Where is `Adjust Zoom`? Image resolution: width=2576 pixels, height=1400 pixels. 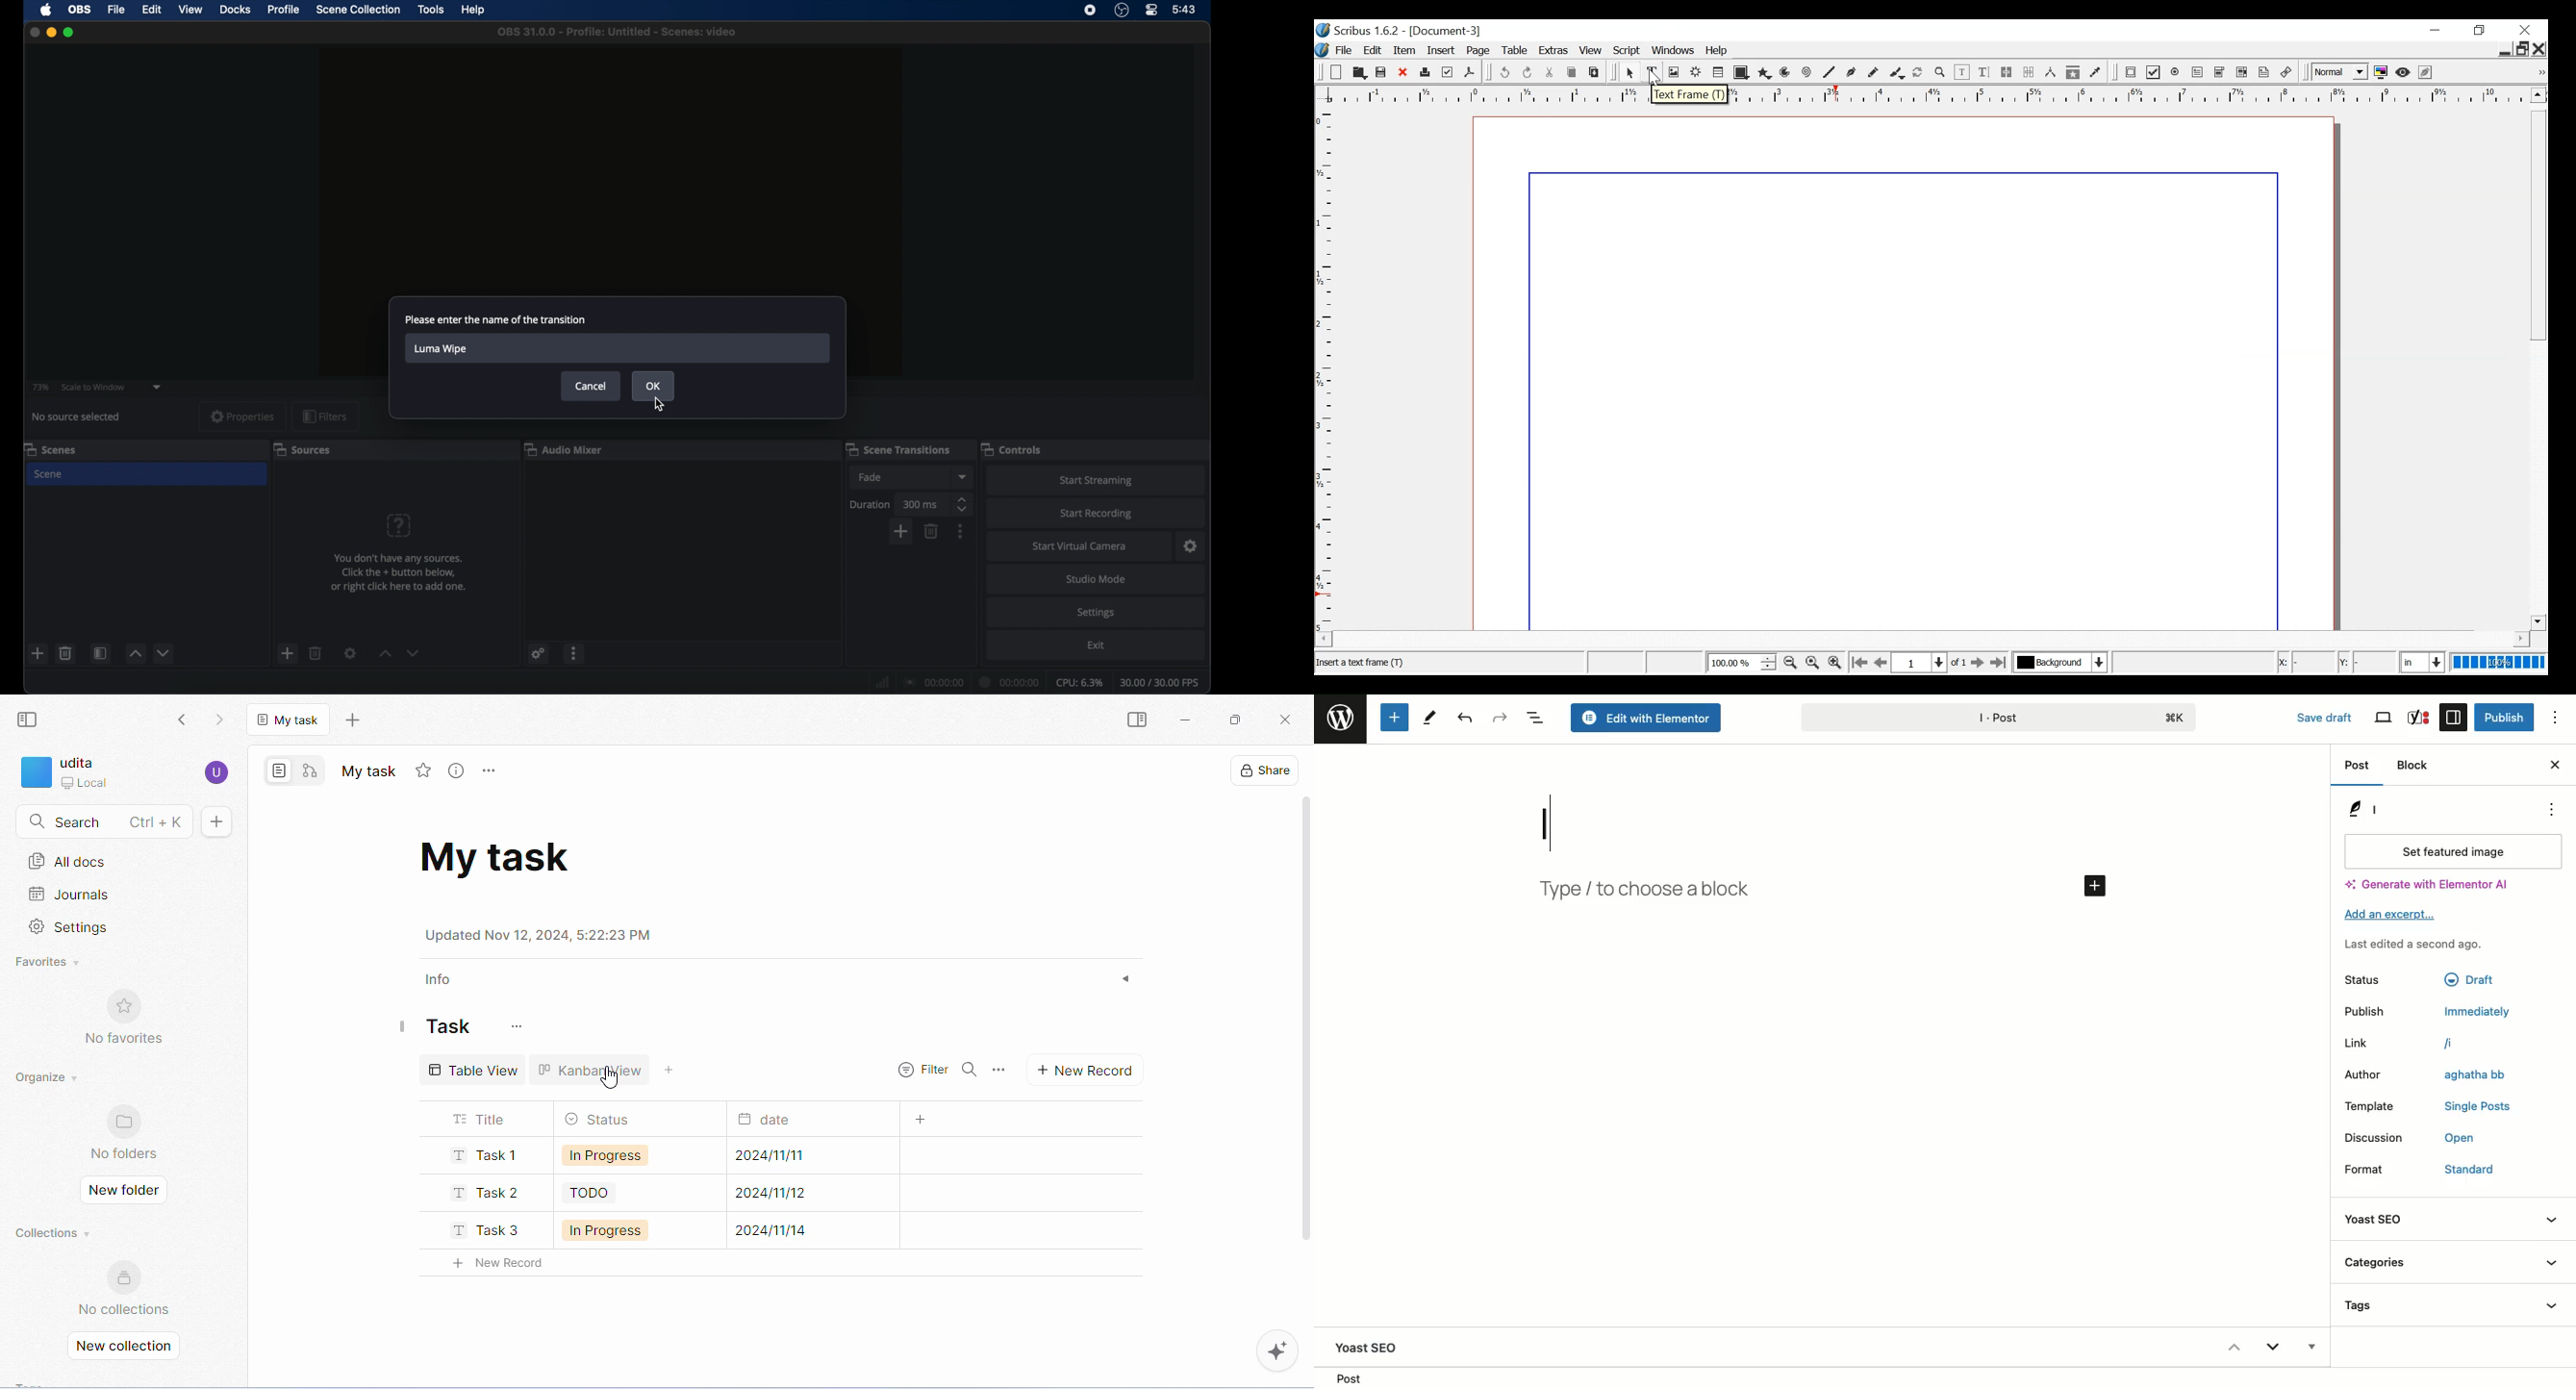 Adjust Zoom is located at coordinates (1743, 662).